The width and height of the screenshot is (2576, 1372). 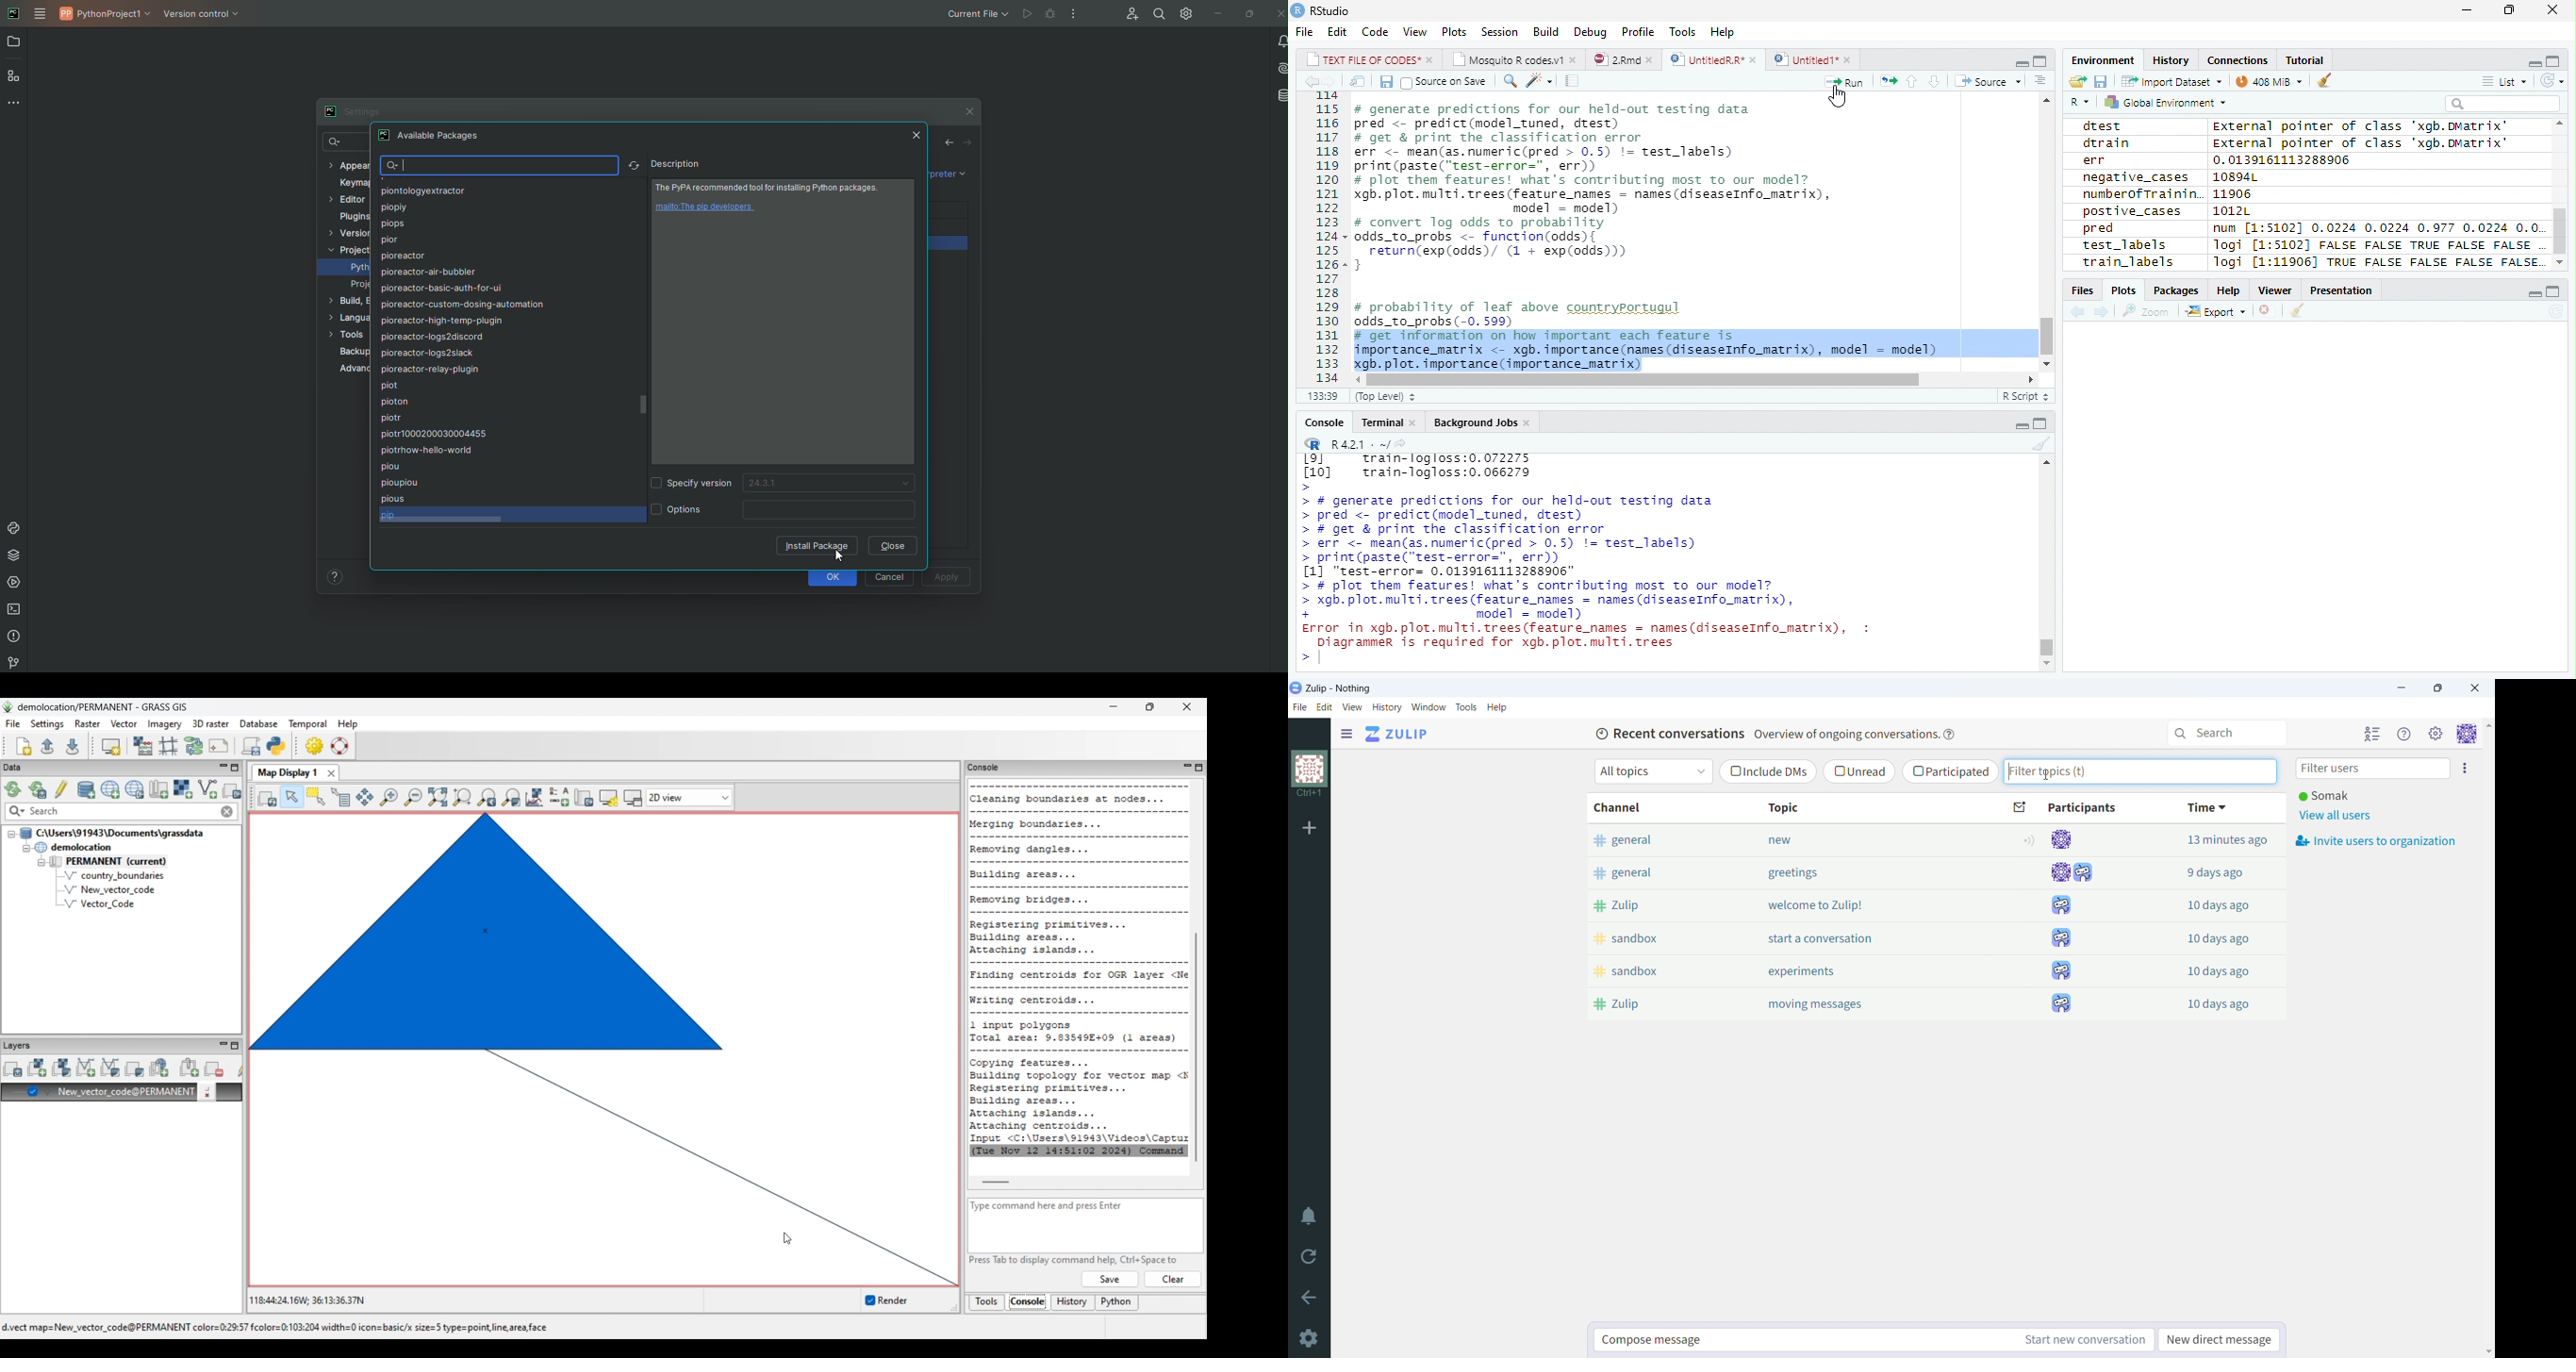 What do you see at coordinates (1949, 735) in the screenshot?
I see `help` at bounding box center [1949, 735].